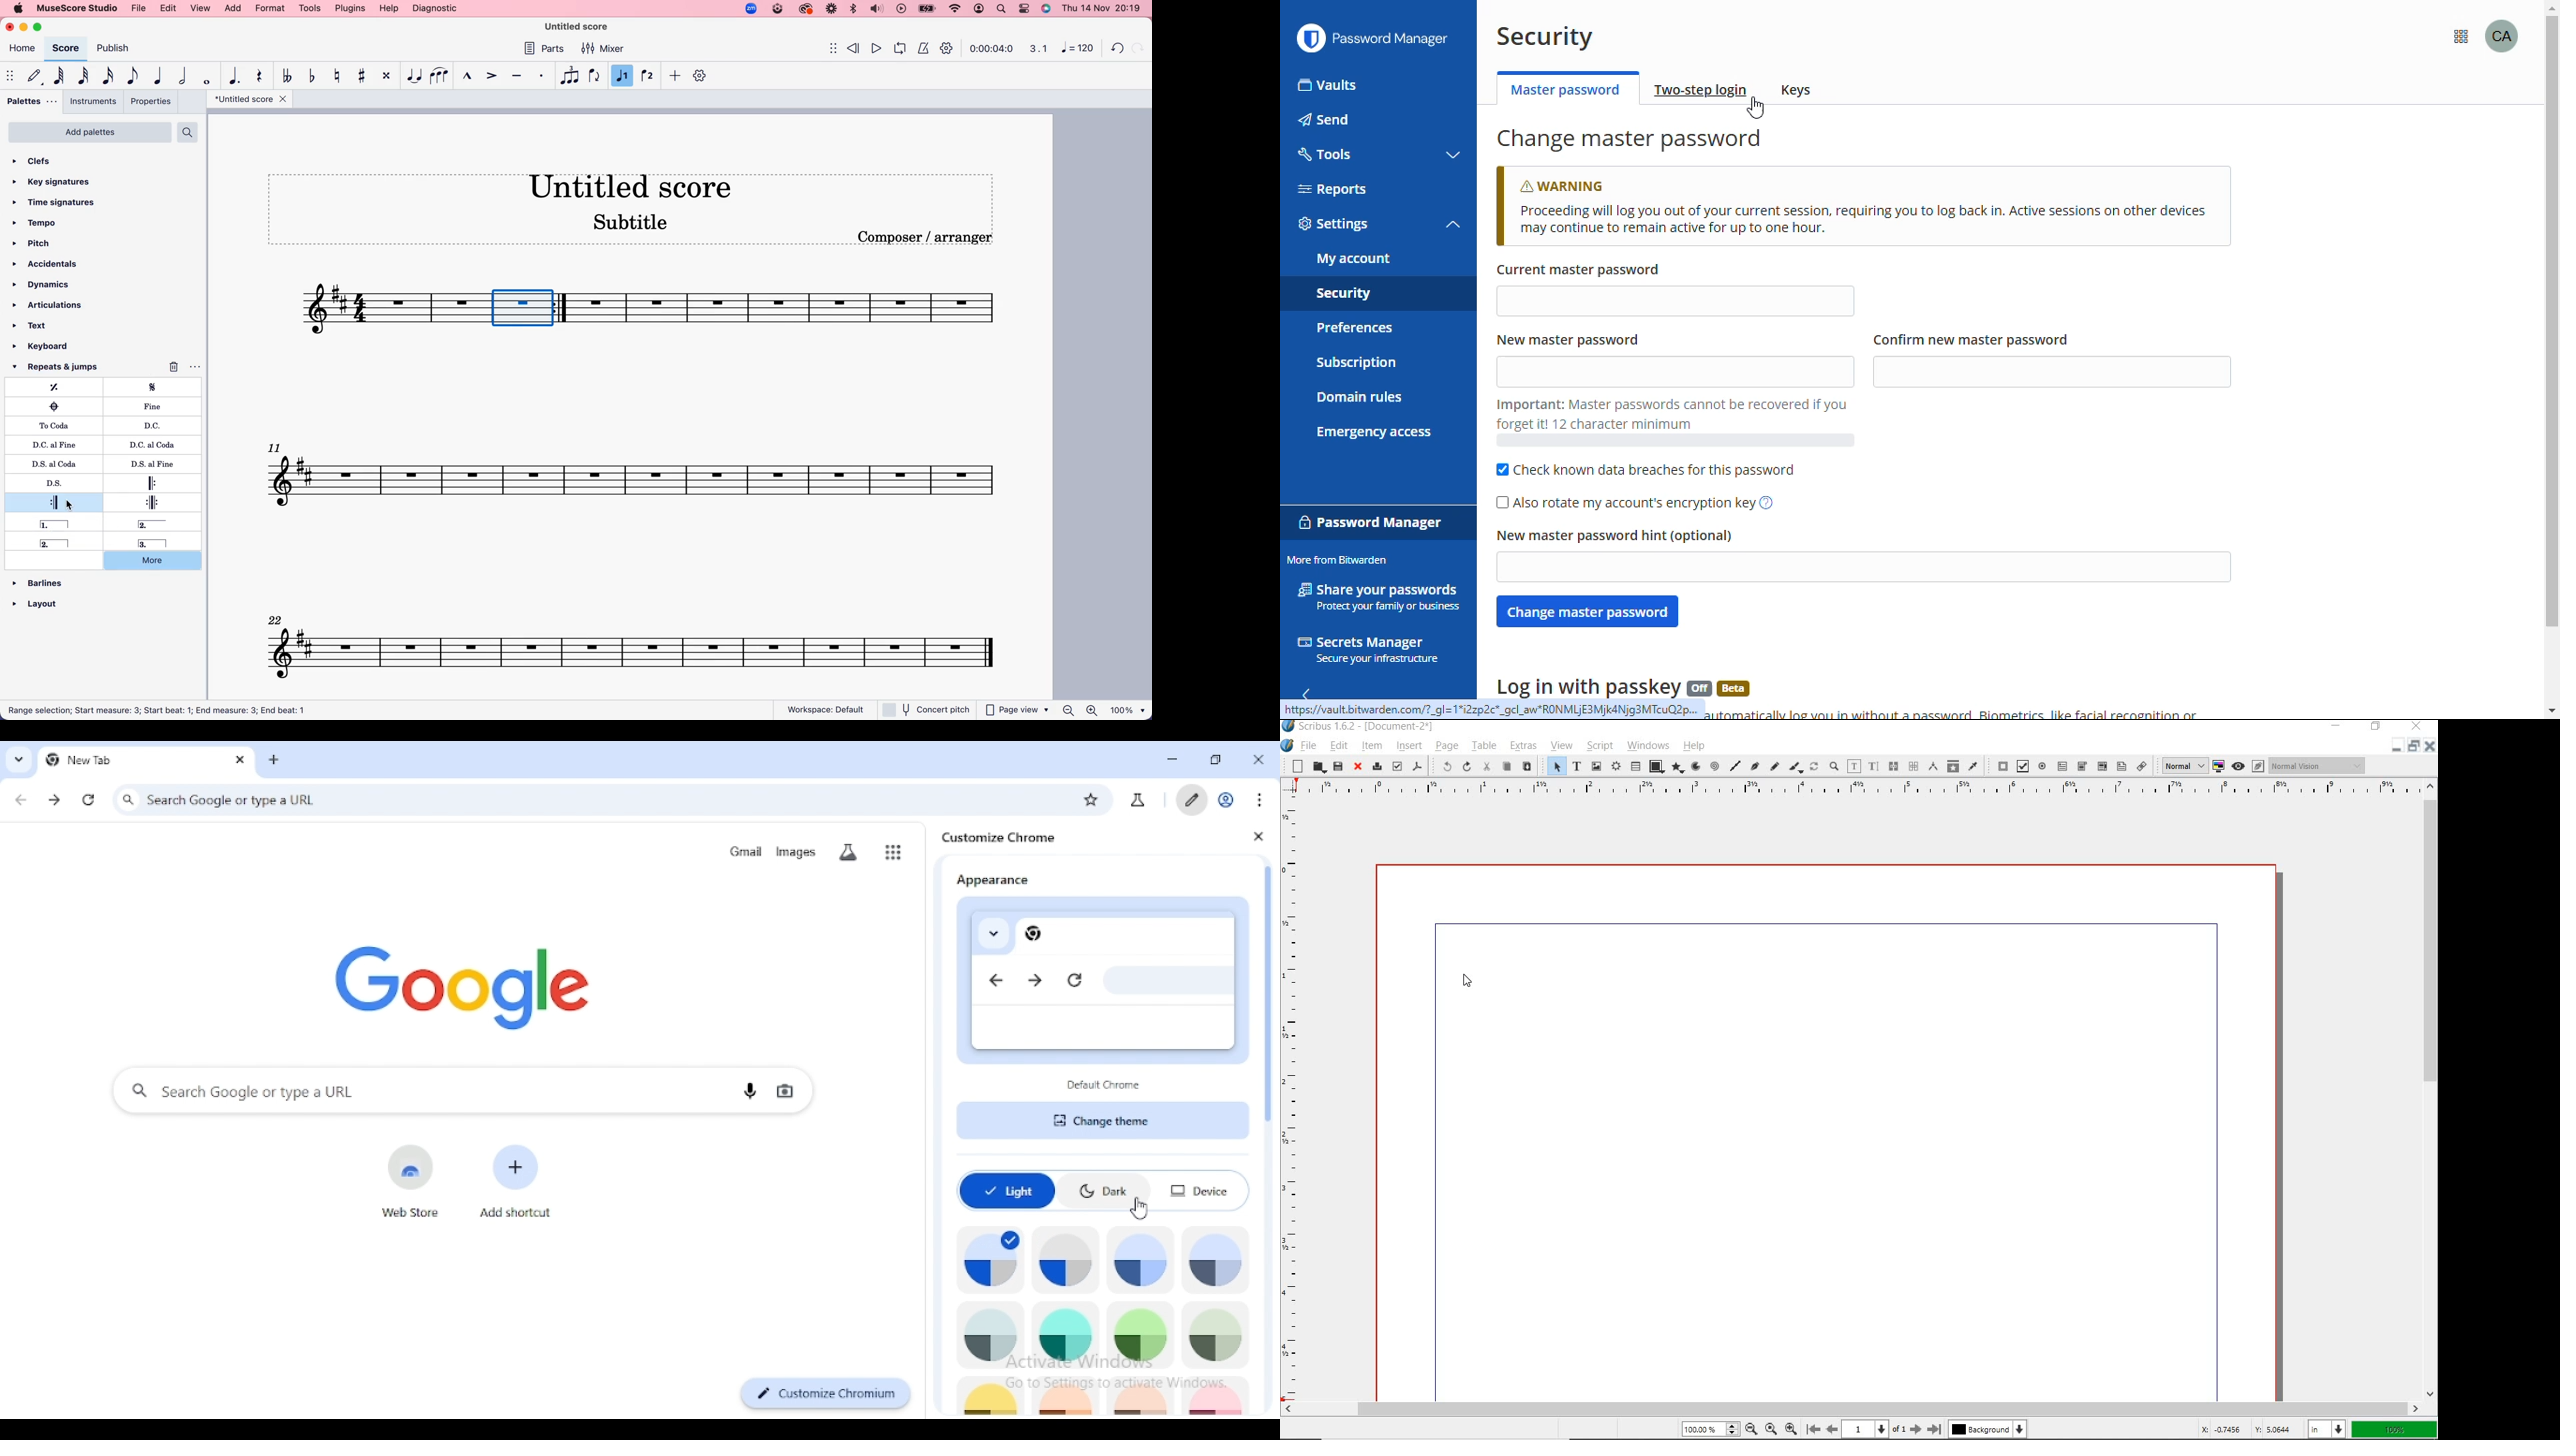  I want to click on add tab, so click(274, 760).